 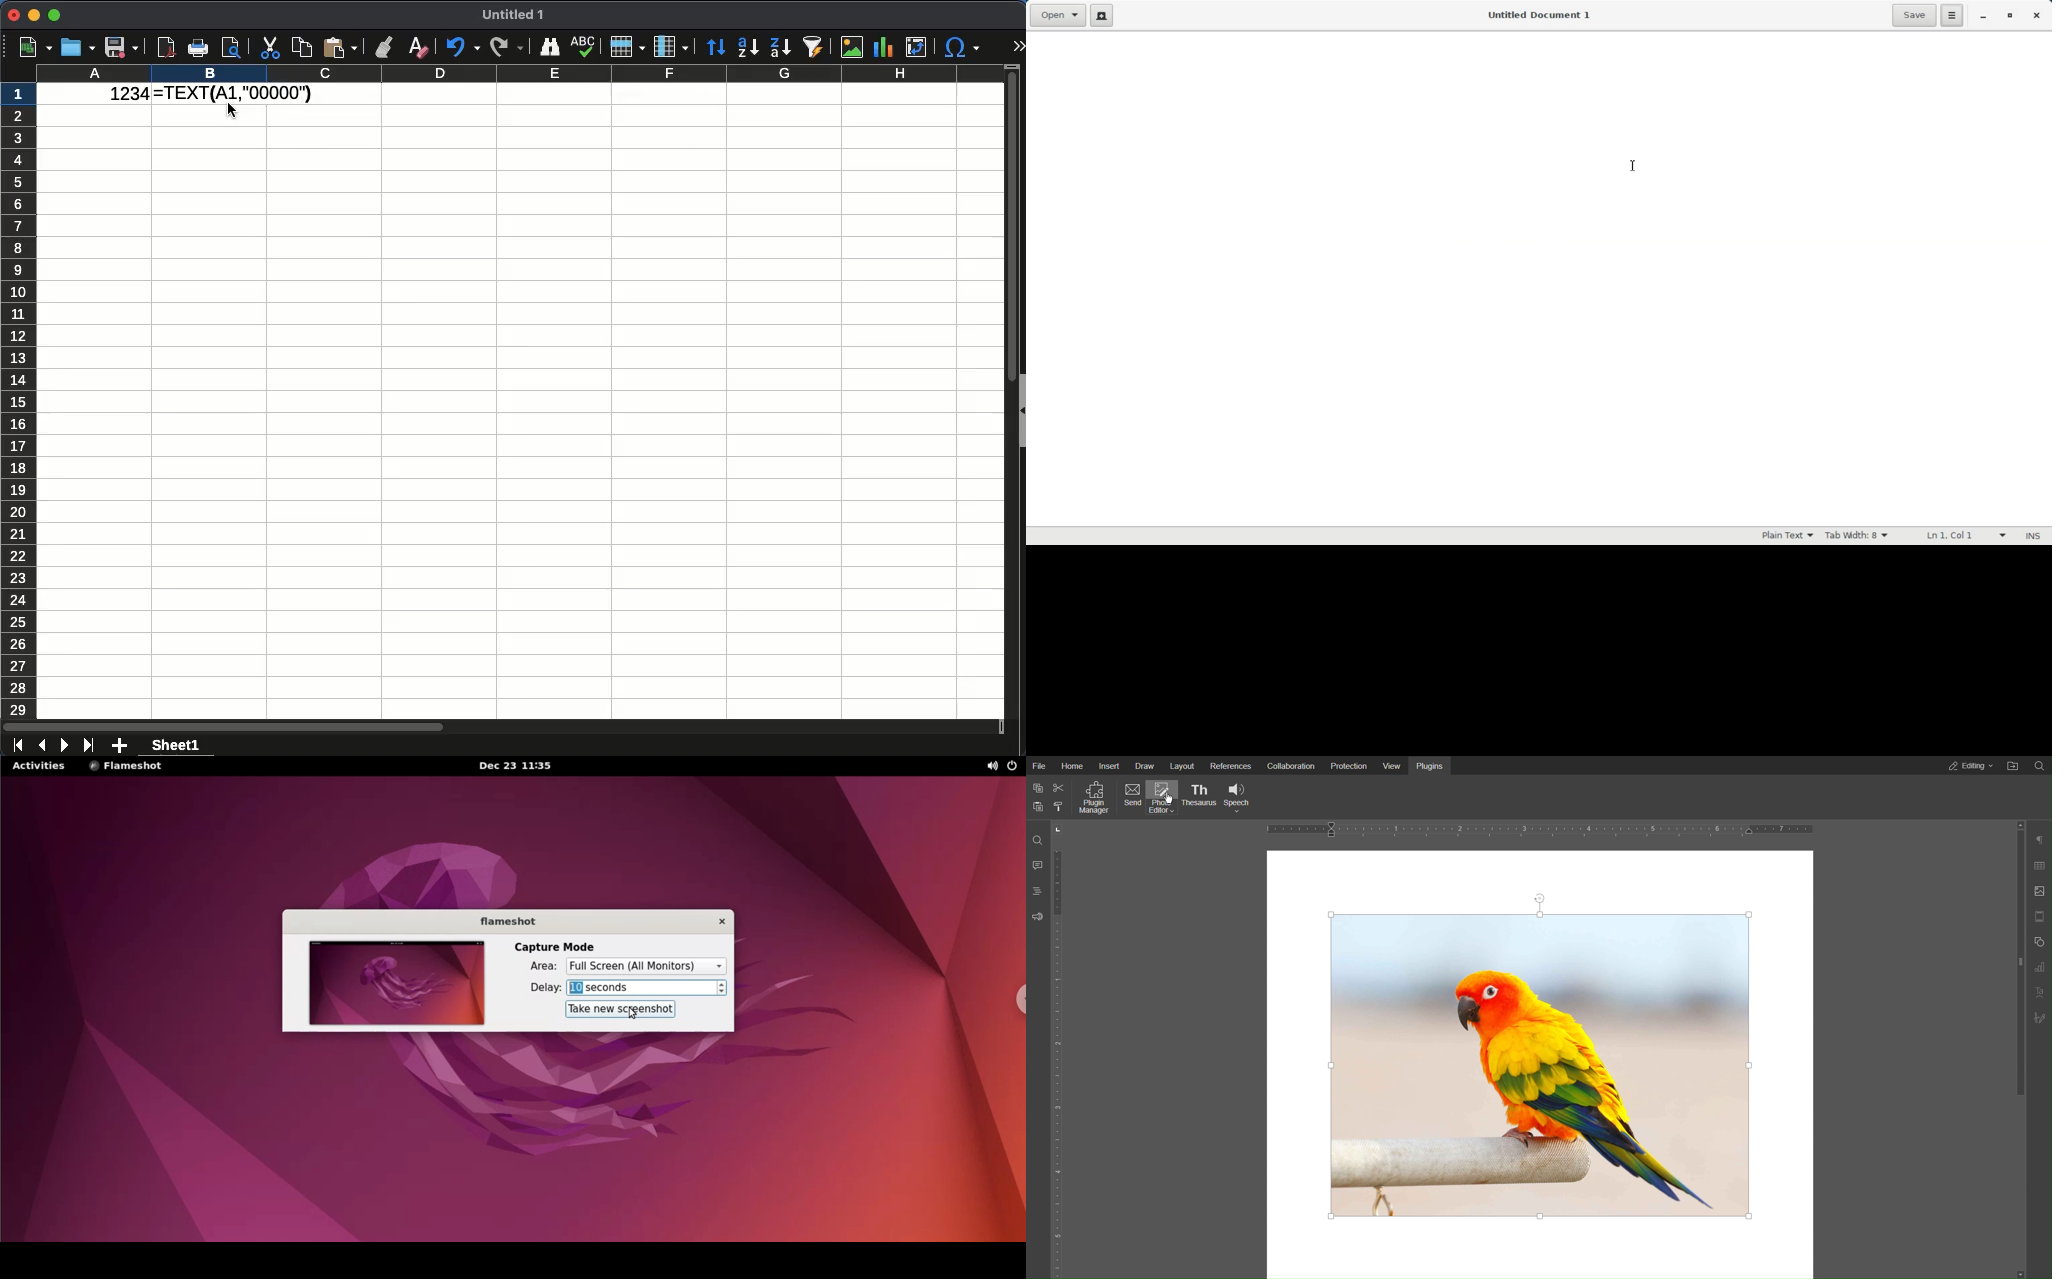 I want to click on scroll, so click(x=504, y=726).